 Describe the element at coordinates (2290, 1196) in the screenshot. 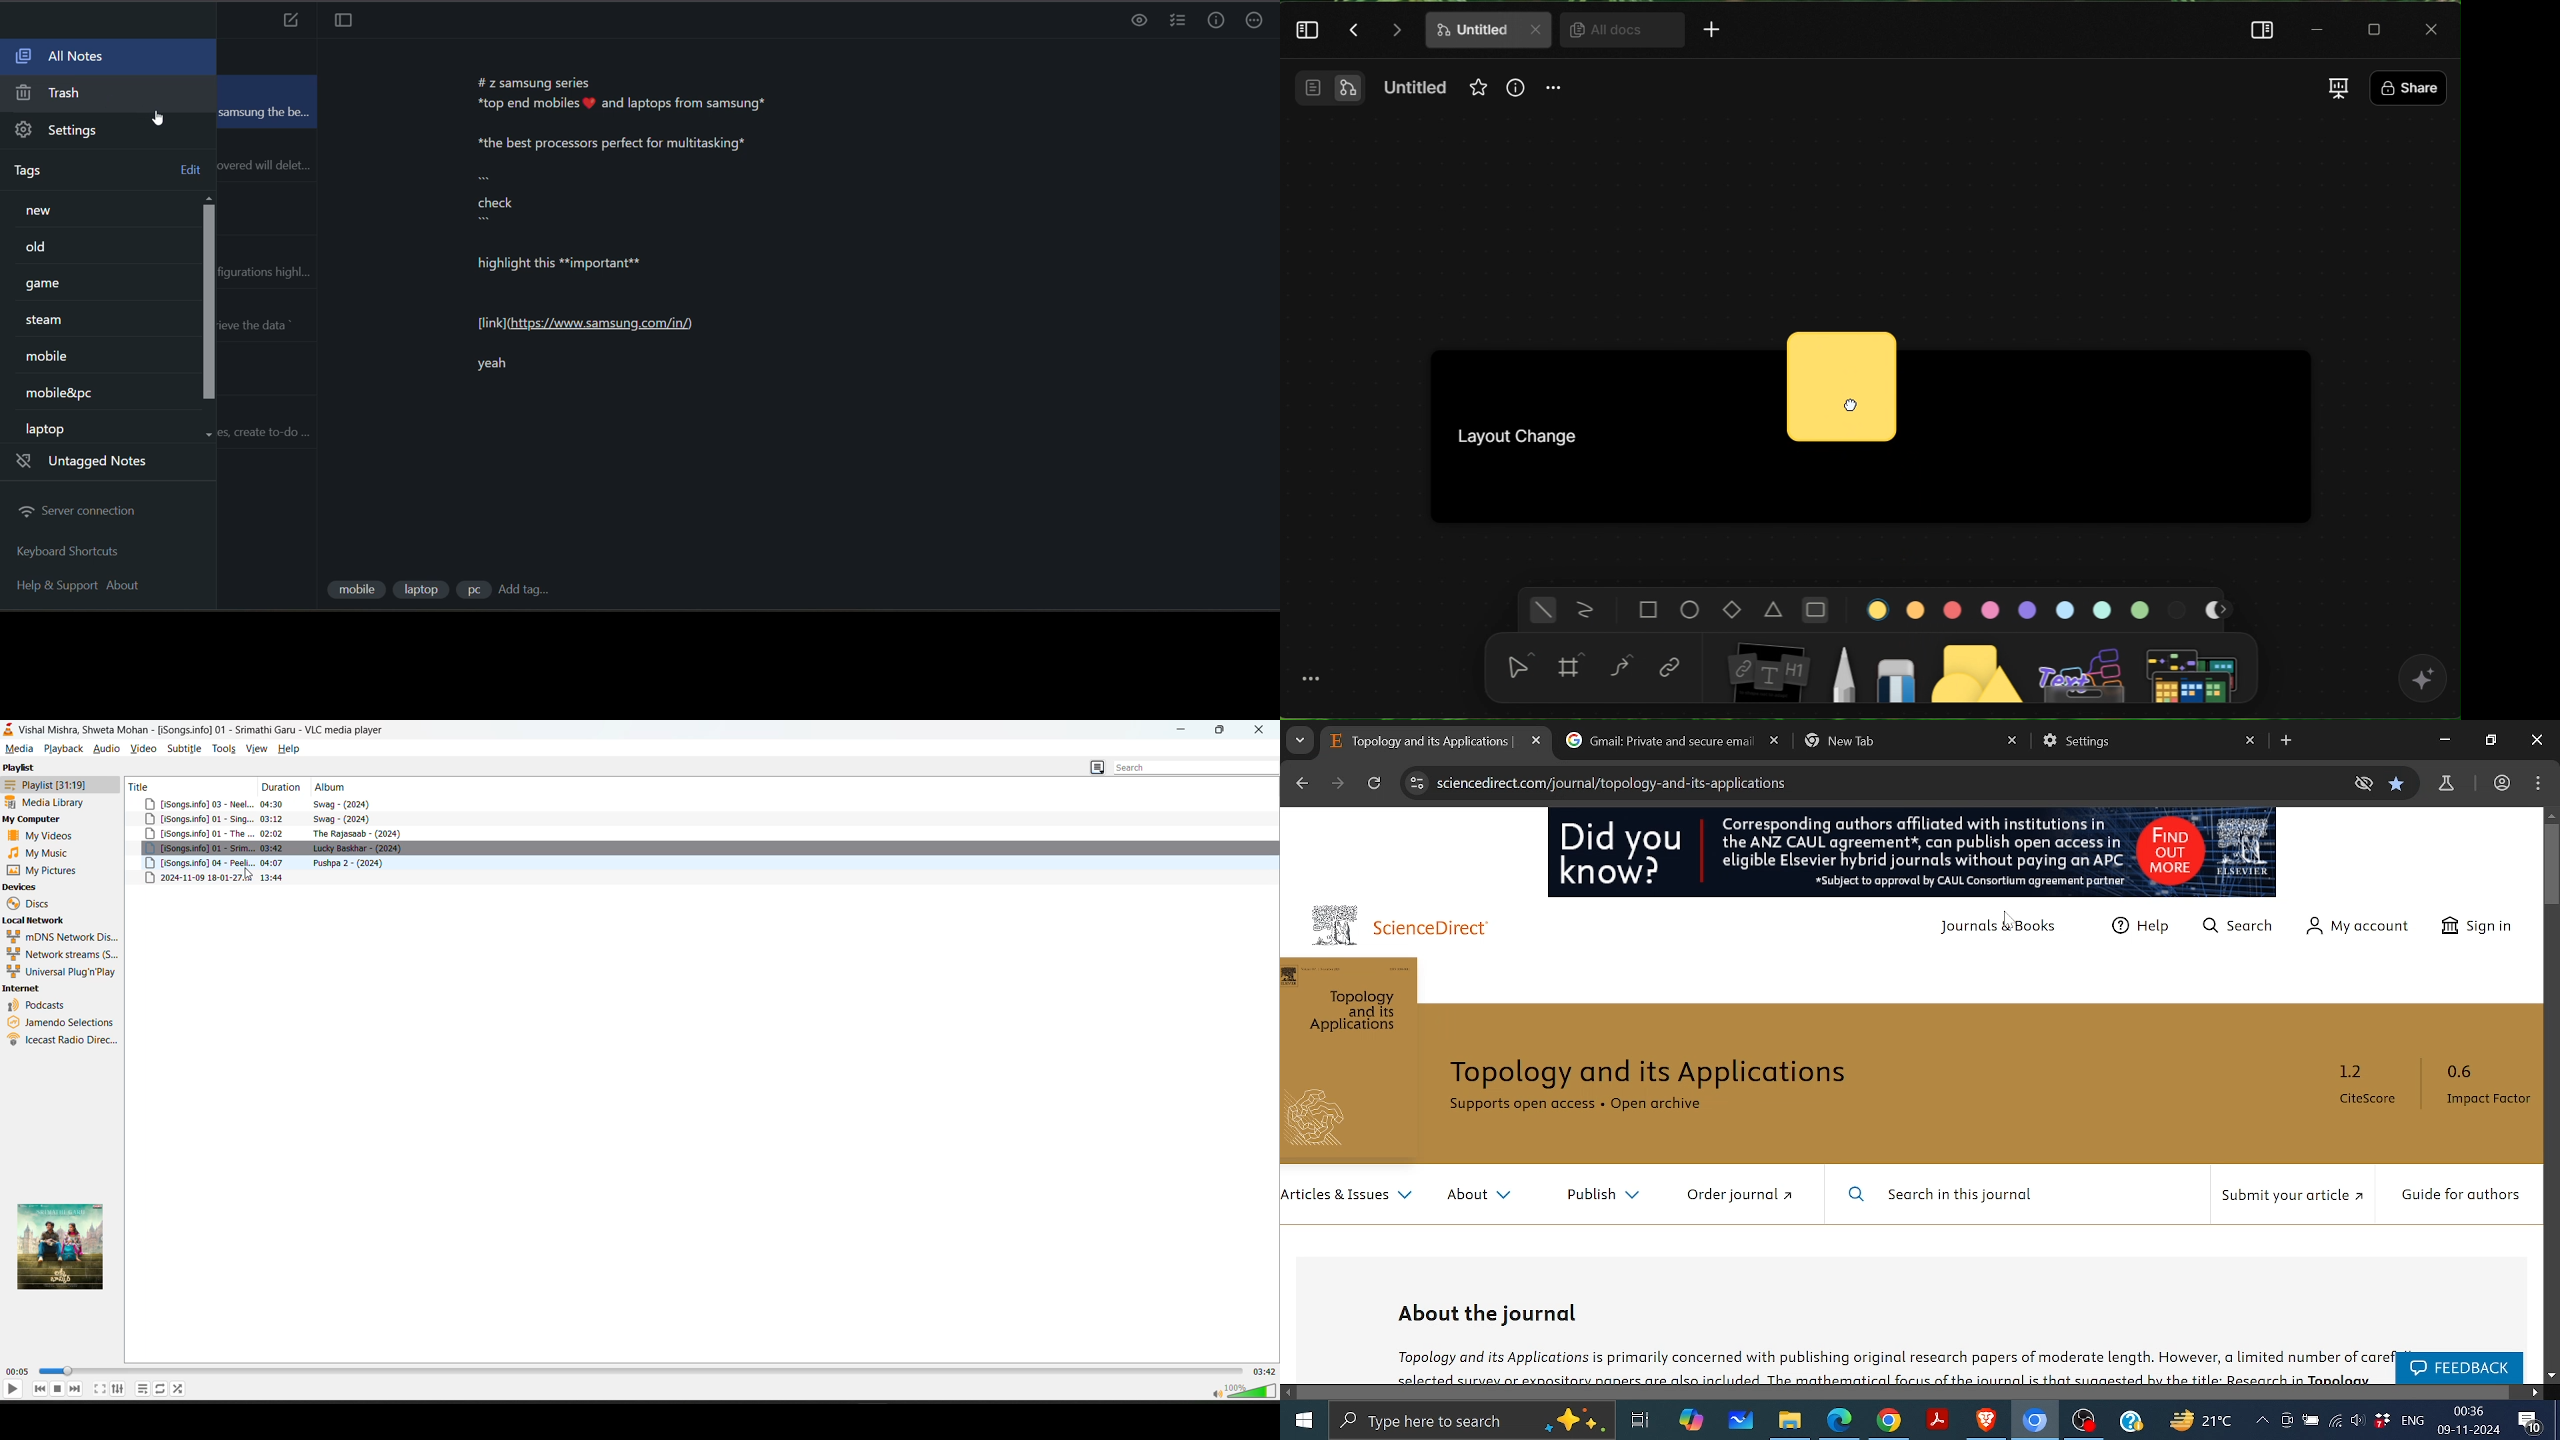

I see `‘Submit your article` at that location.